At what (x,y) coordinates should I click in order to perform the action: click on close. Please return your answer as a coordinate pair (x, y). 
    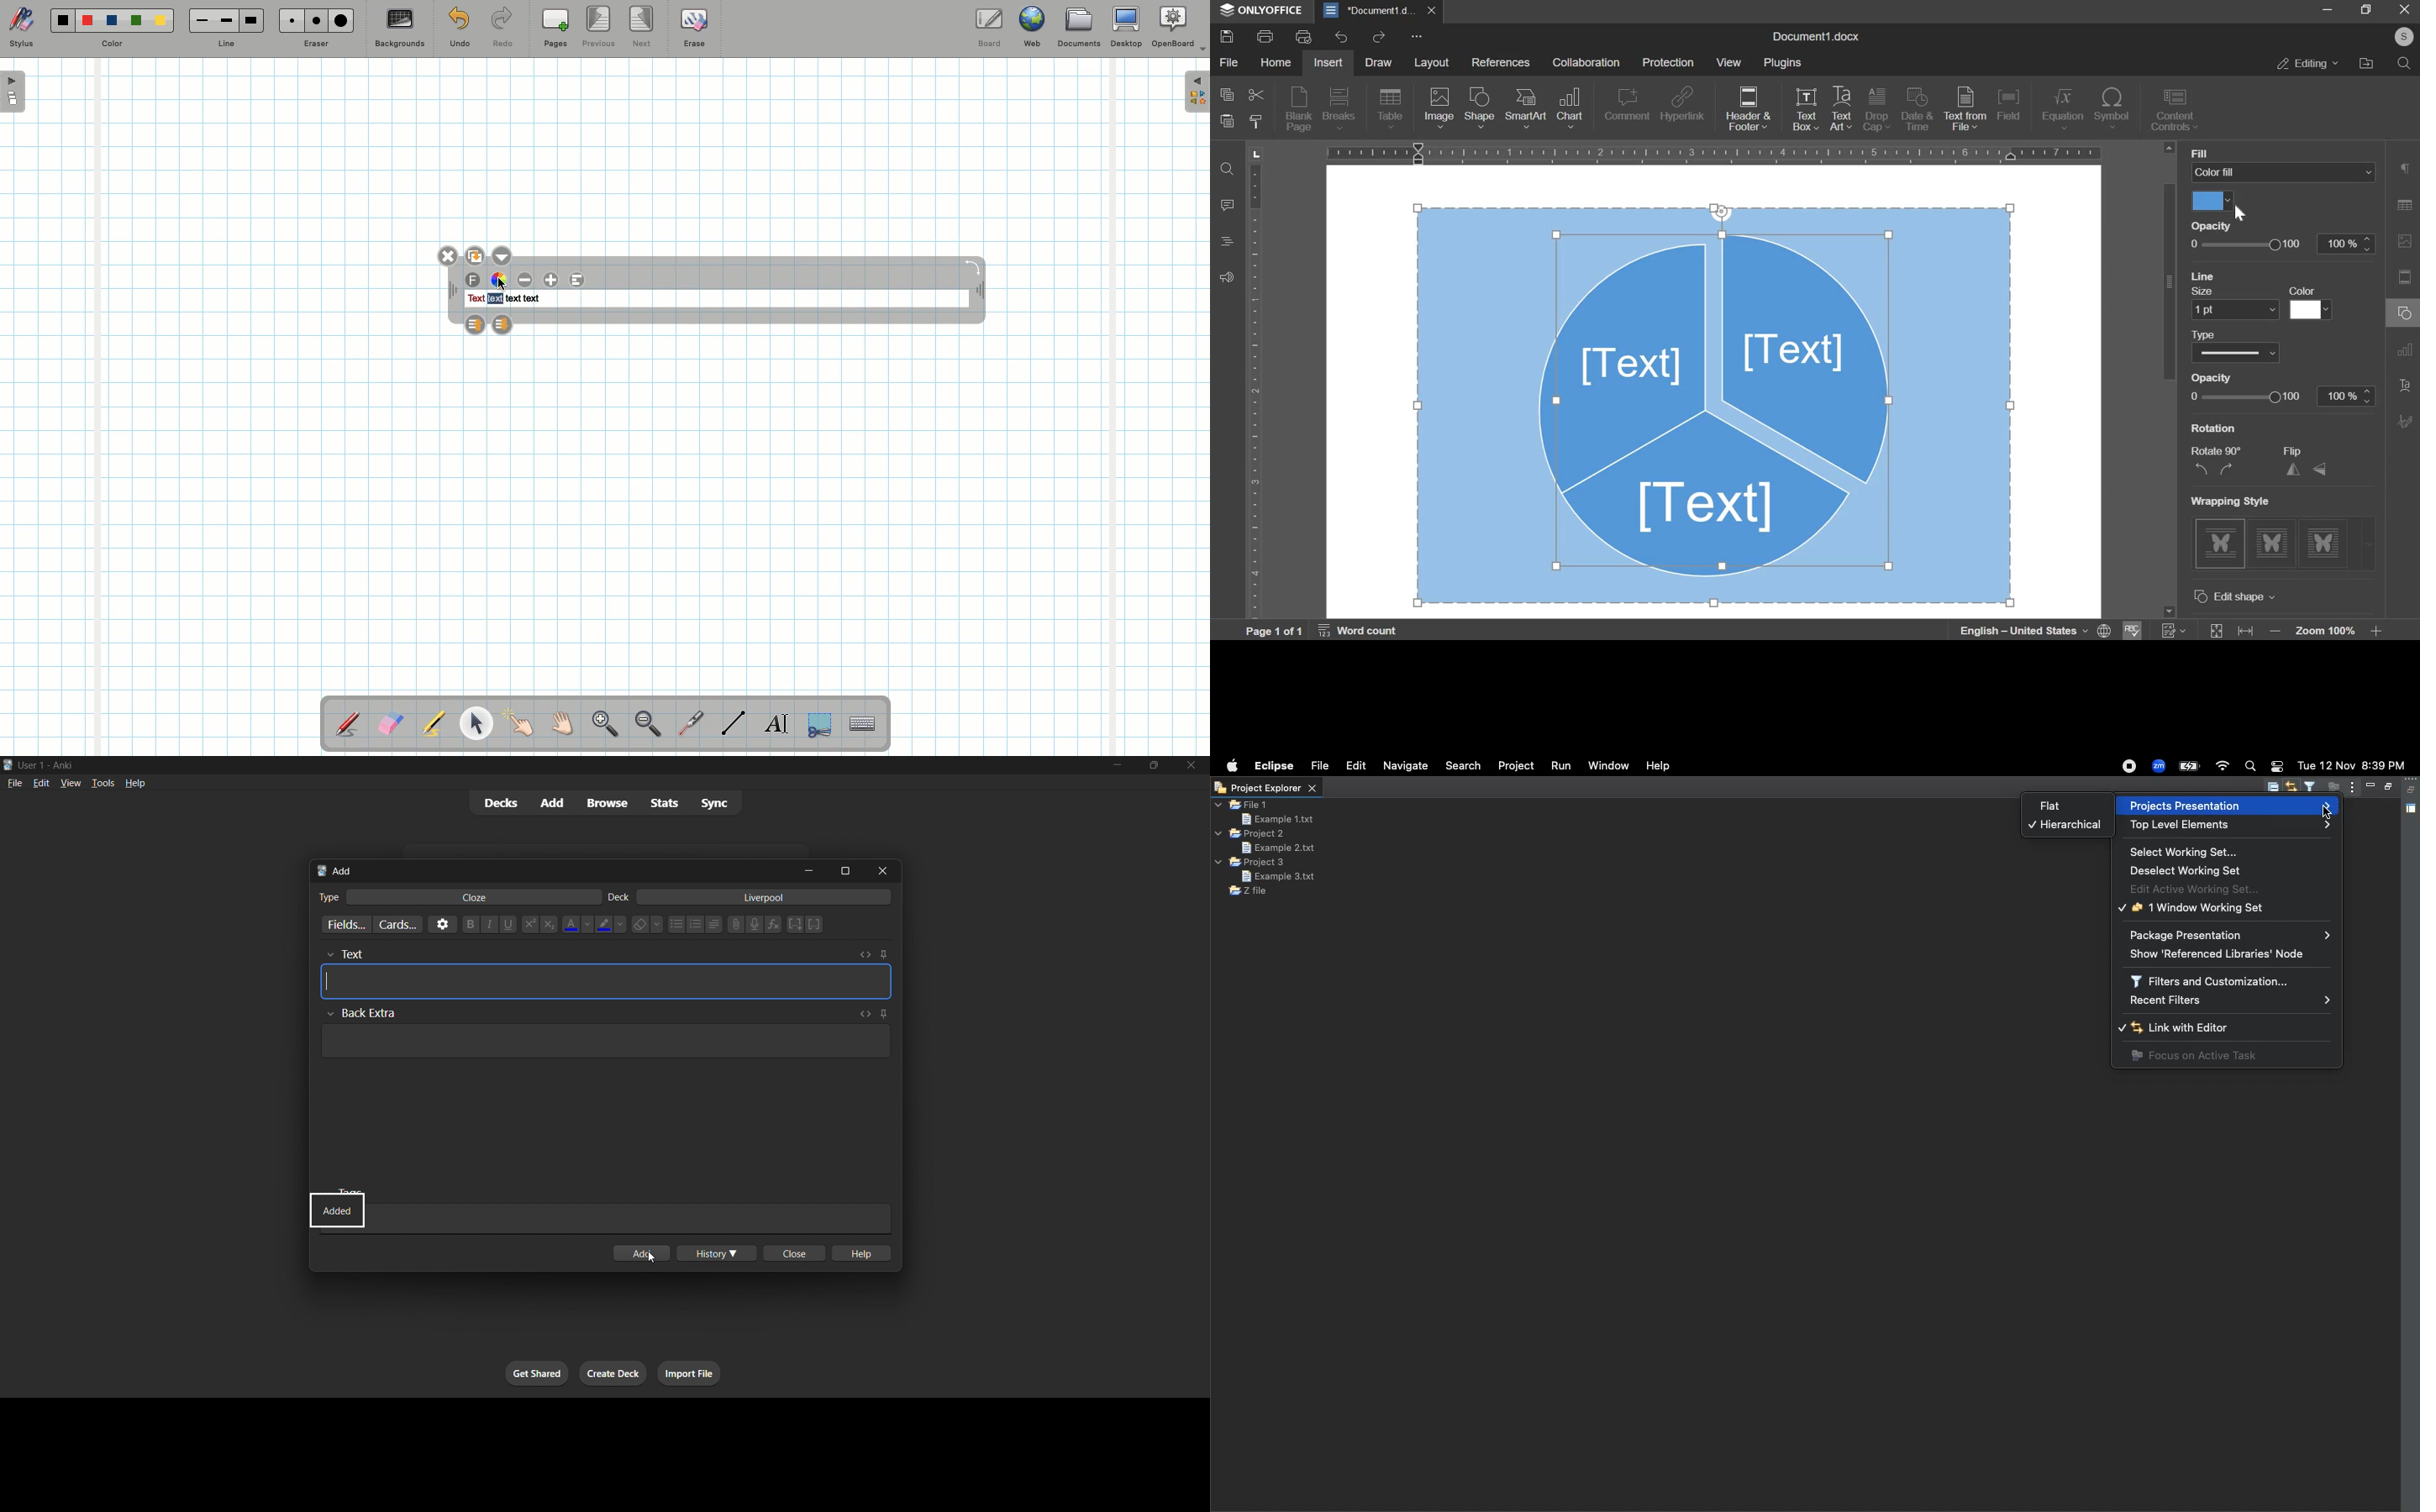
    Looking at the image, I should click on (1192, 766).